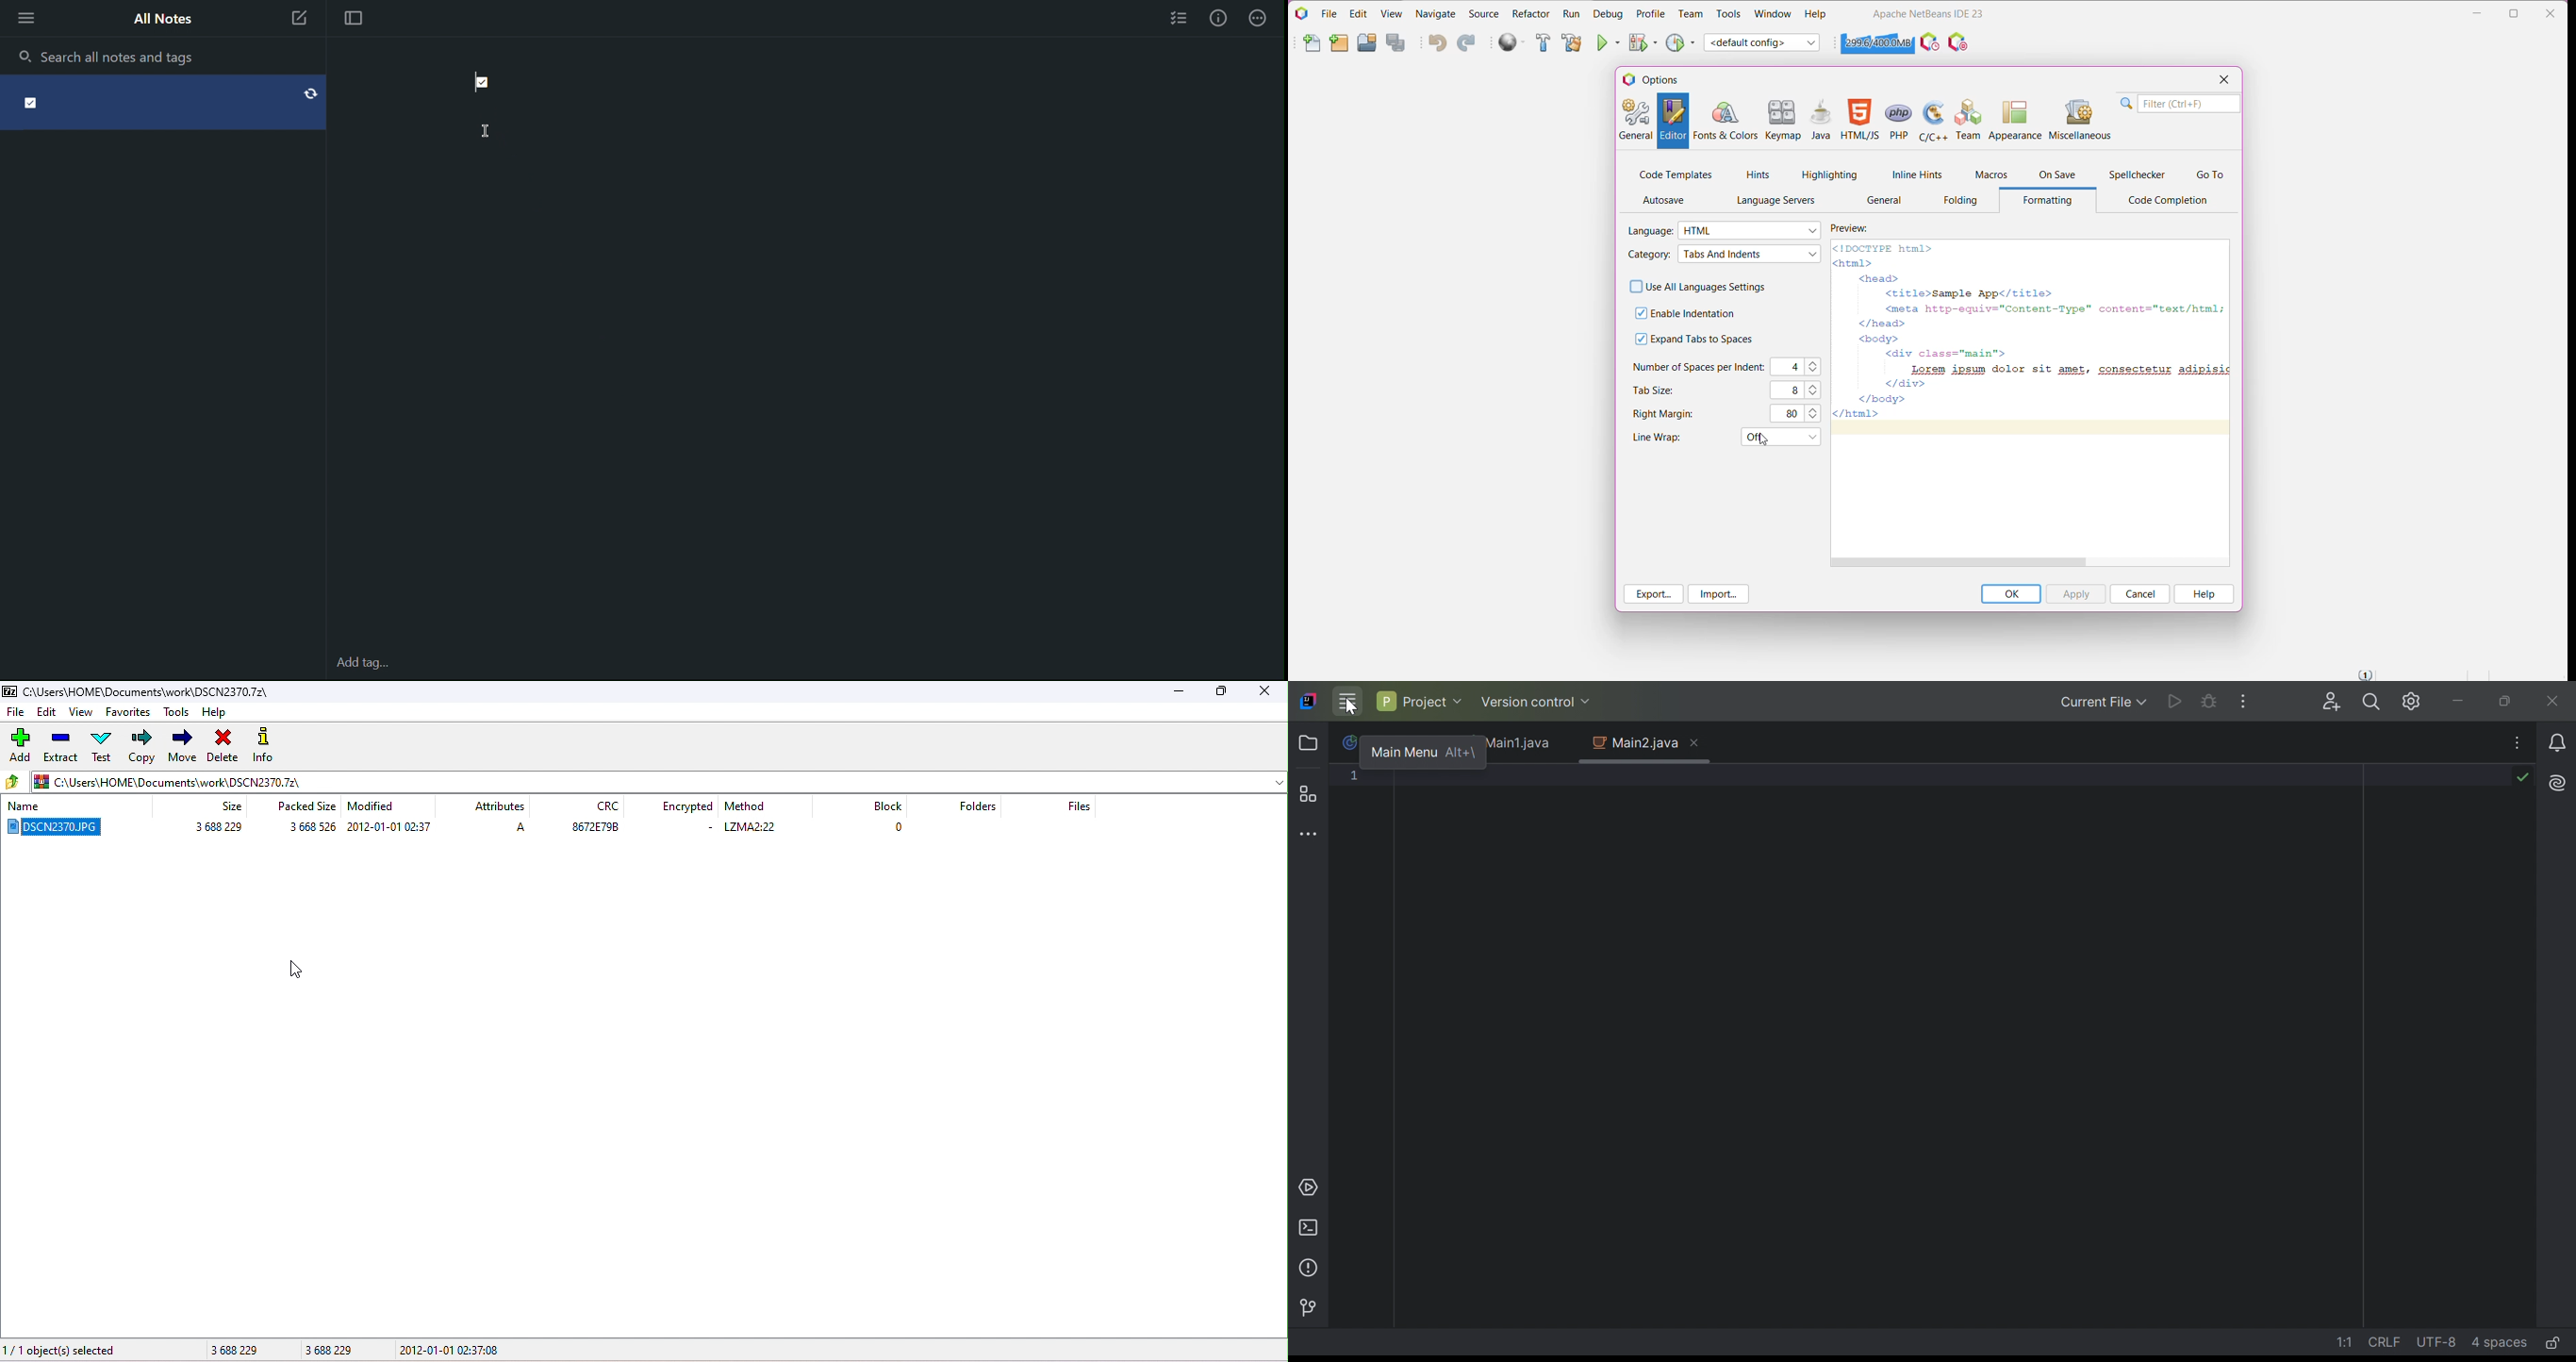  What do you see at coordinates (1222, 692) in the screenshot?
I see `maximize` at bounding box center [1222, 692].